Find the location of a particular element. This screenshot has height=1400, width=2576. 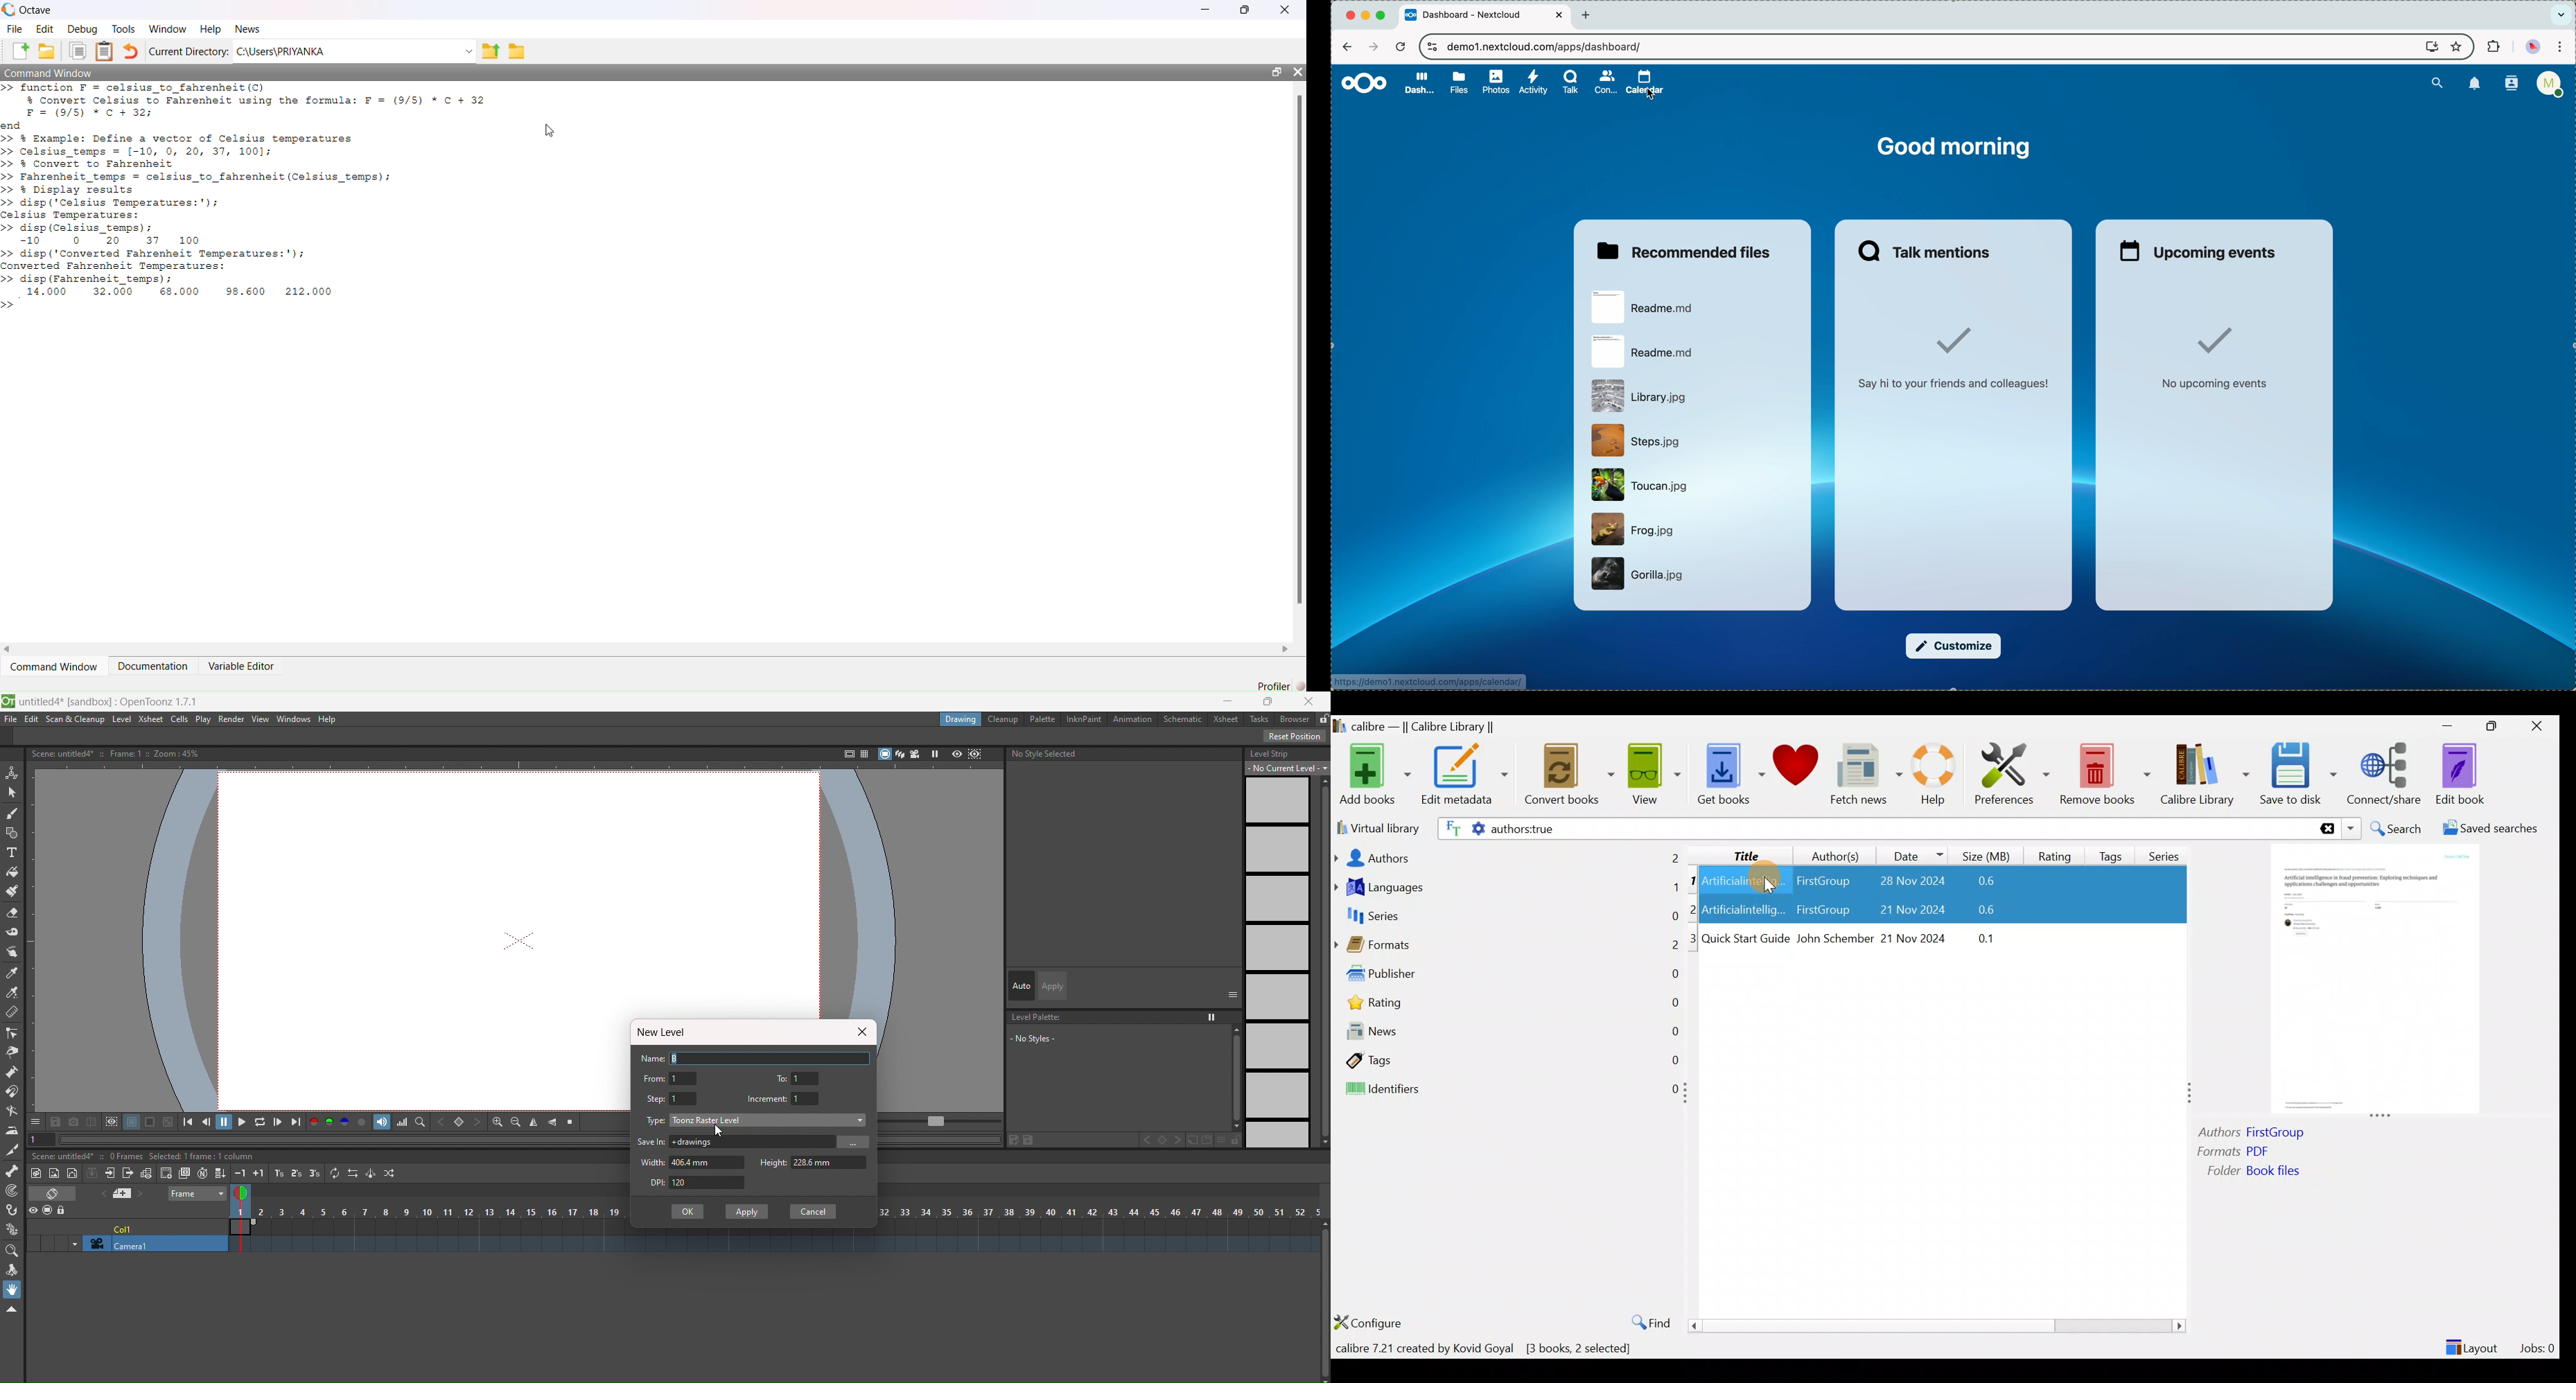

auto is located at coordinates (1022, 985).